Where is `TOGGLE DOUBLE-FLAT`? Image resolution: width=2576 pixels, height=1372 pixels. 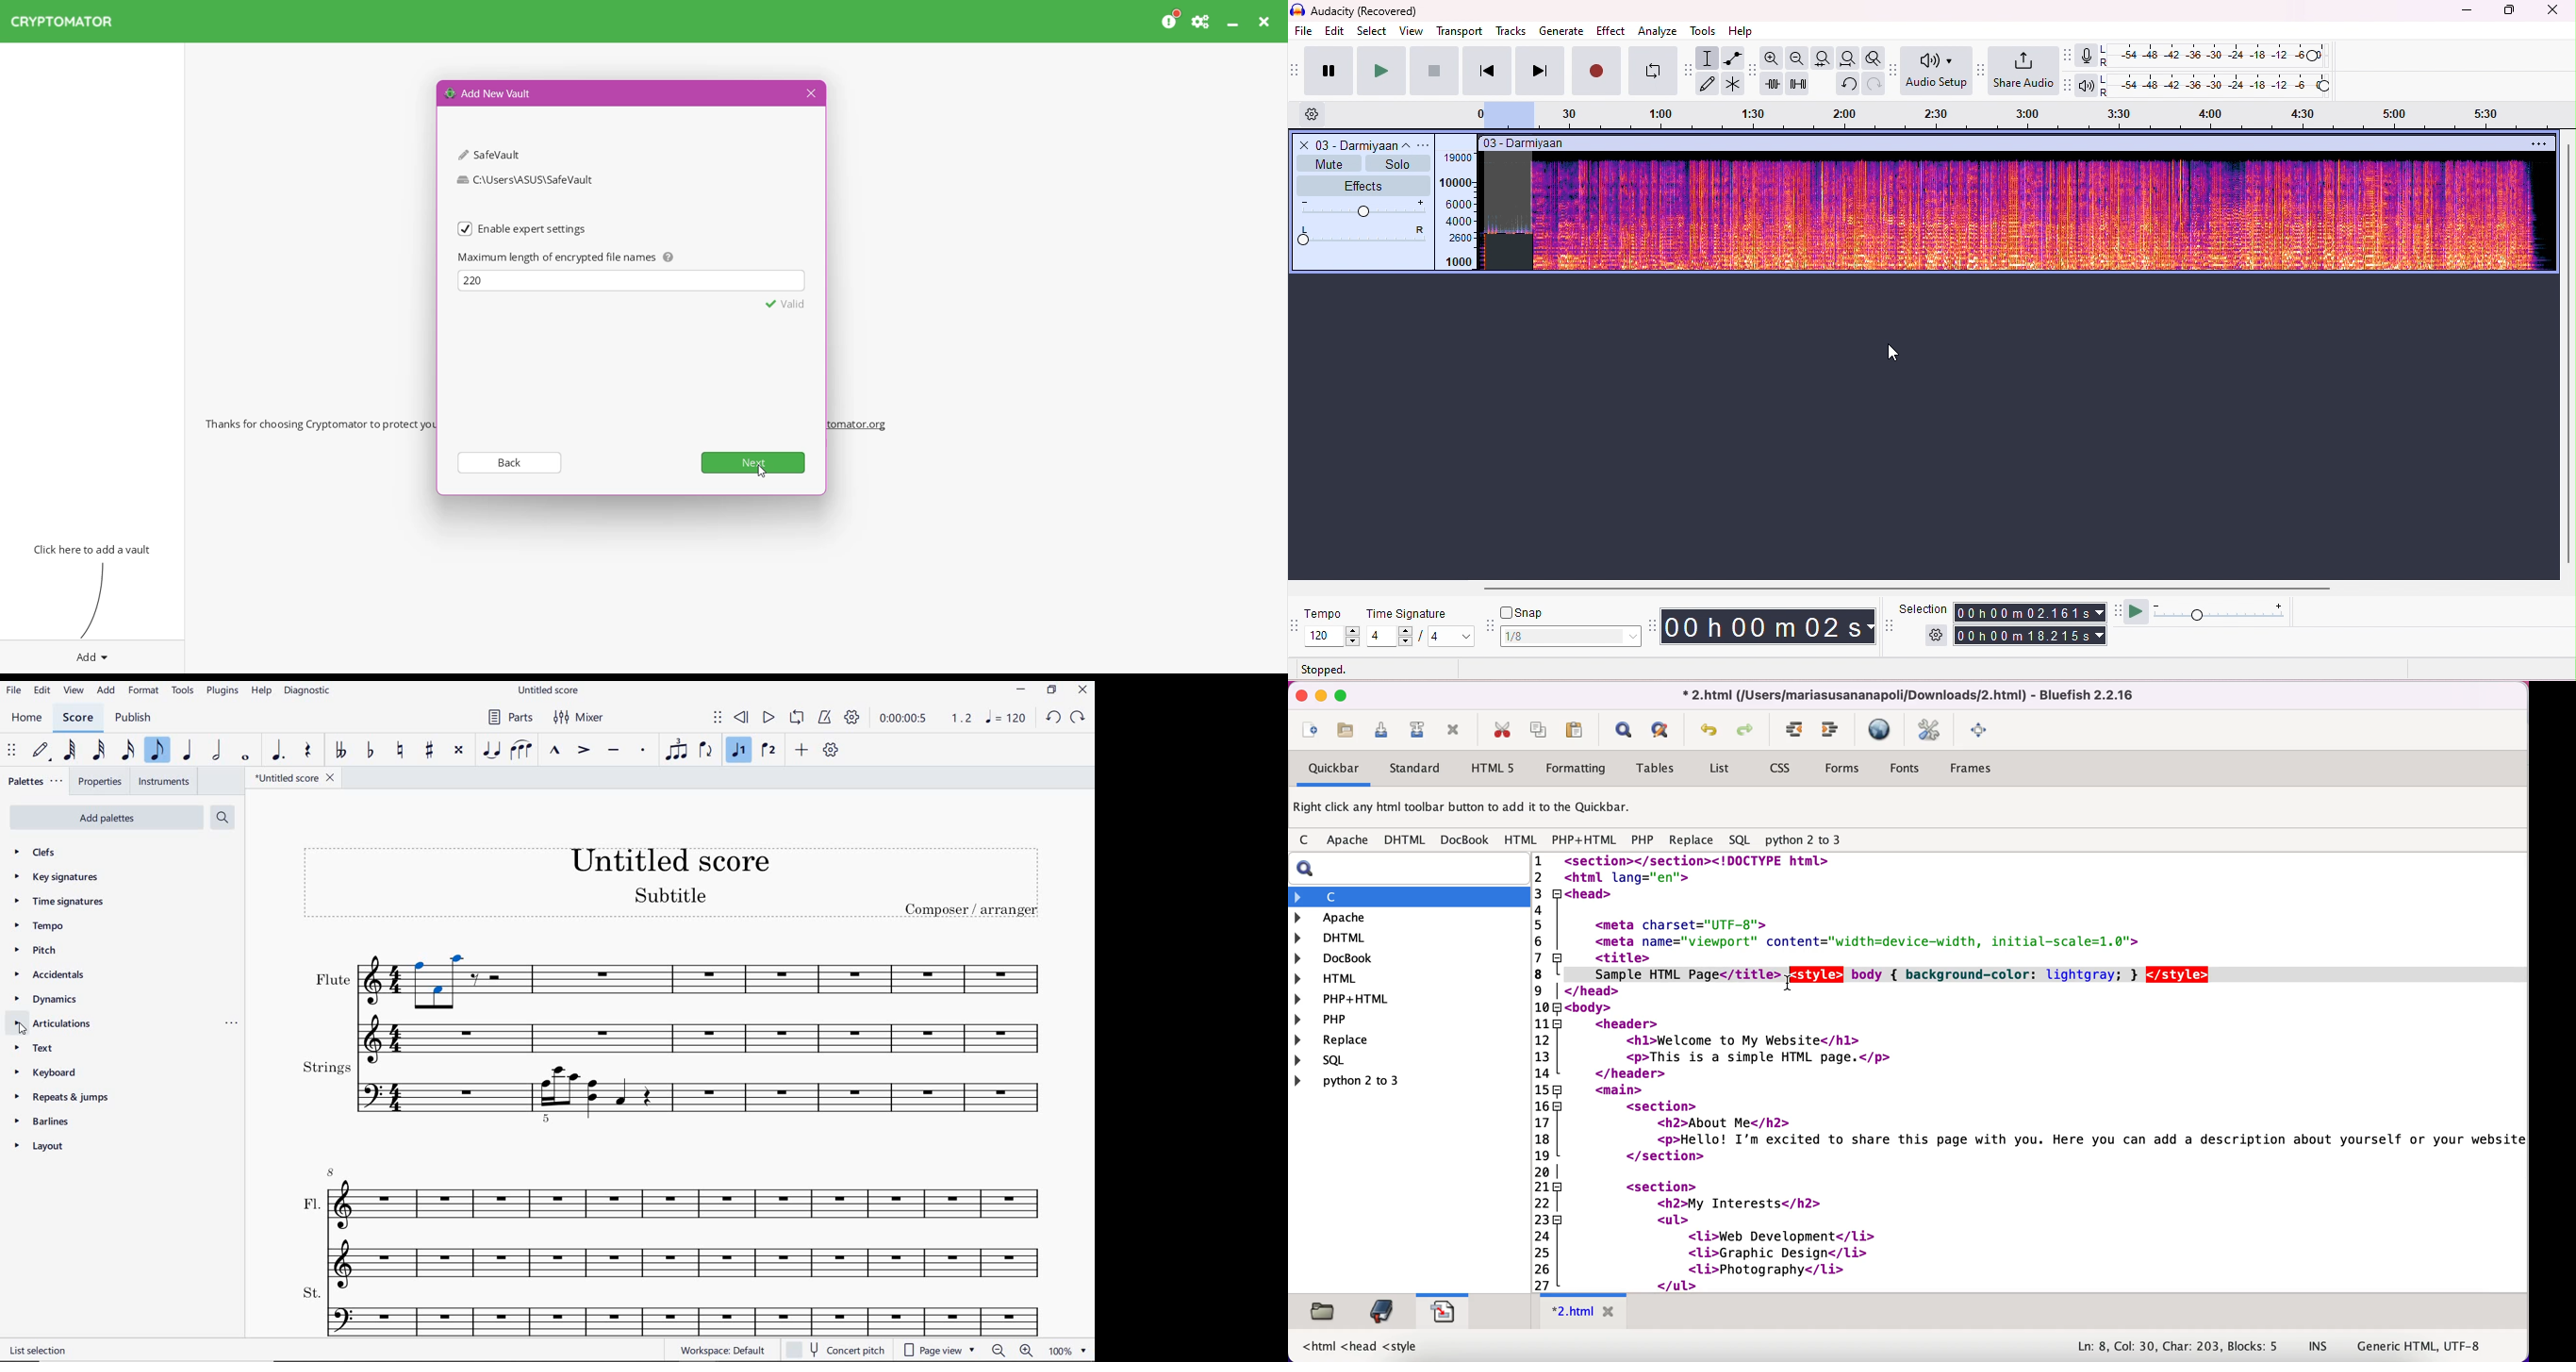 TOGGLE DOUBLE-FLAT is located at coordinates (341, 751).